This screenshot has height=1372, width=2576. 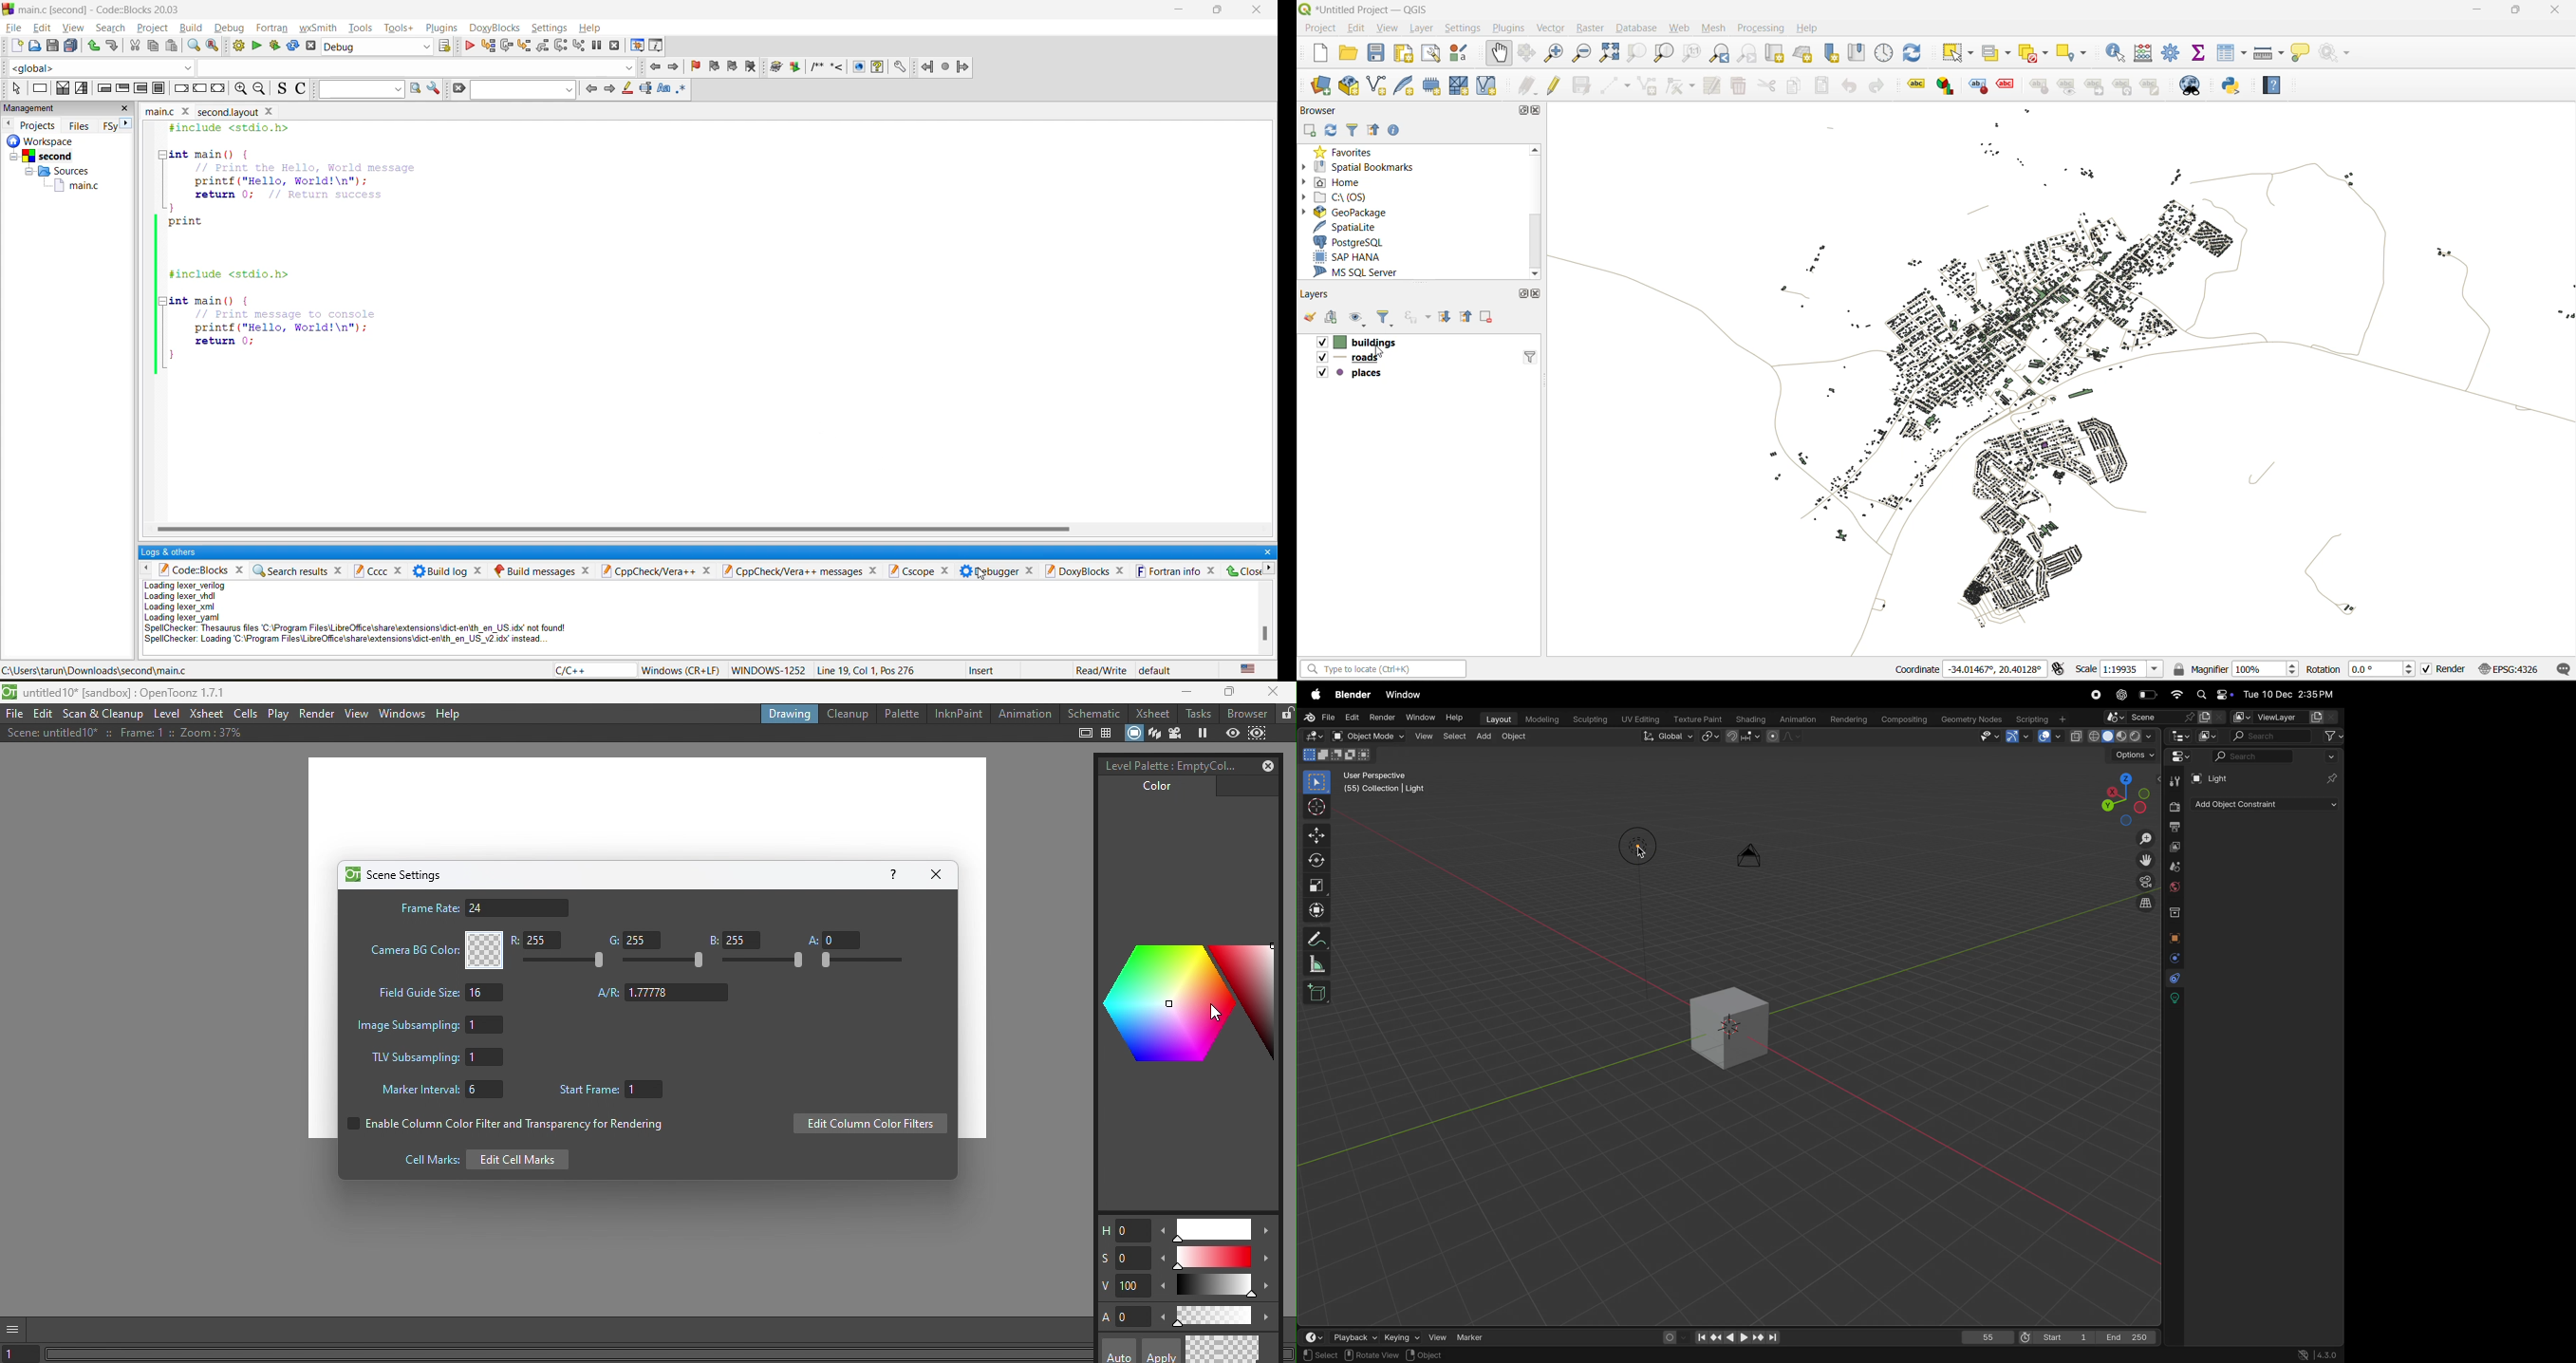 What do you see at coordinates (318, 27) in the screenshot?
I see `wxsmith` at bounding box center [318, 27].